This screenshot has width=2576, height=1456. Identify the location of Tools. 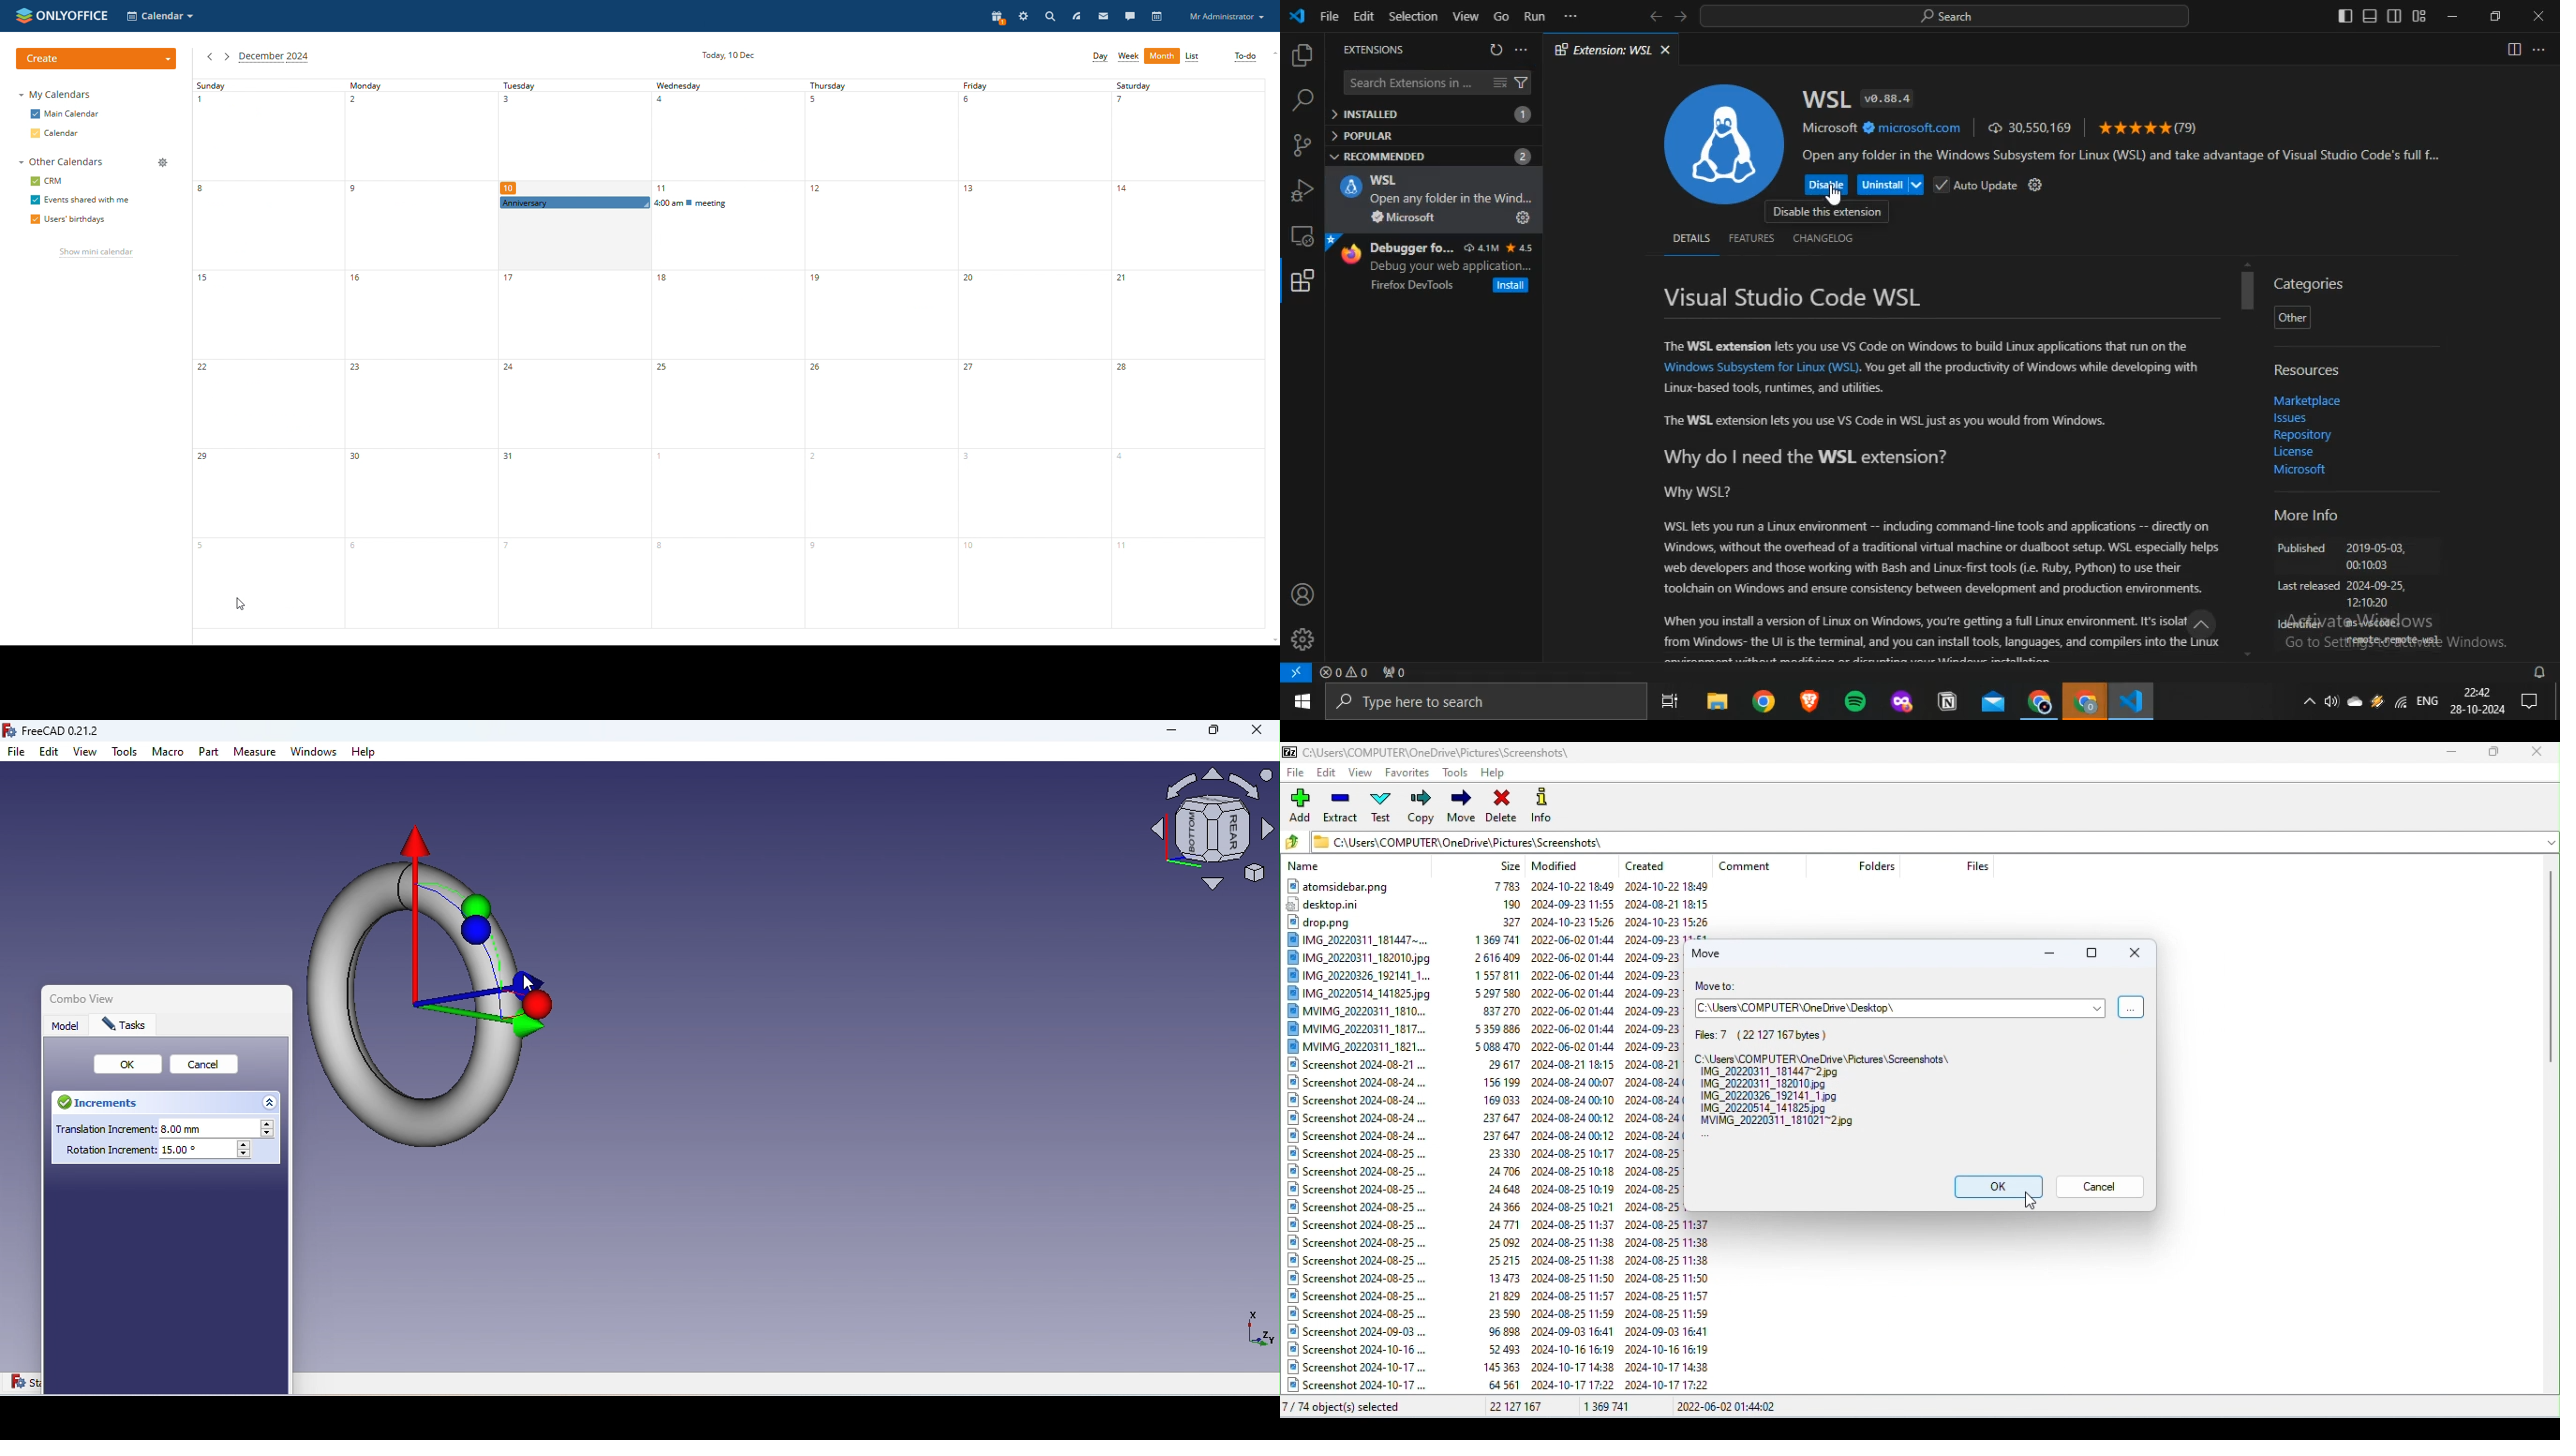
(126, 756).